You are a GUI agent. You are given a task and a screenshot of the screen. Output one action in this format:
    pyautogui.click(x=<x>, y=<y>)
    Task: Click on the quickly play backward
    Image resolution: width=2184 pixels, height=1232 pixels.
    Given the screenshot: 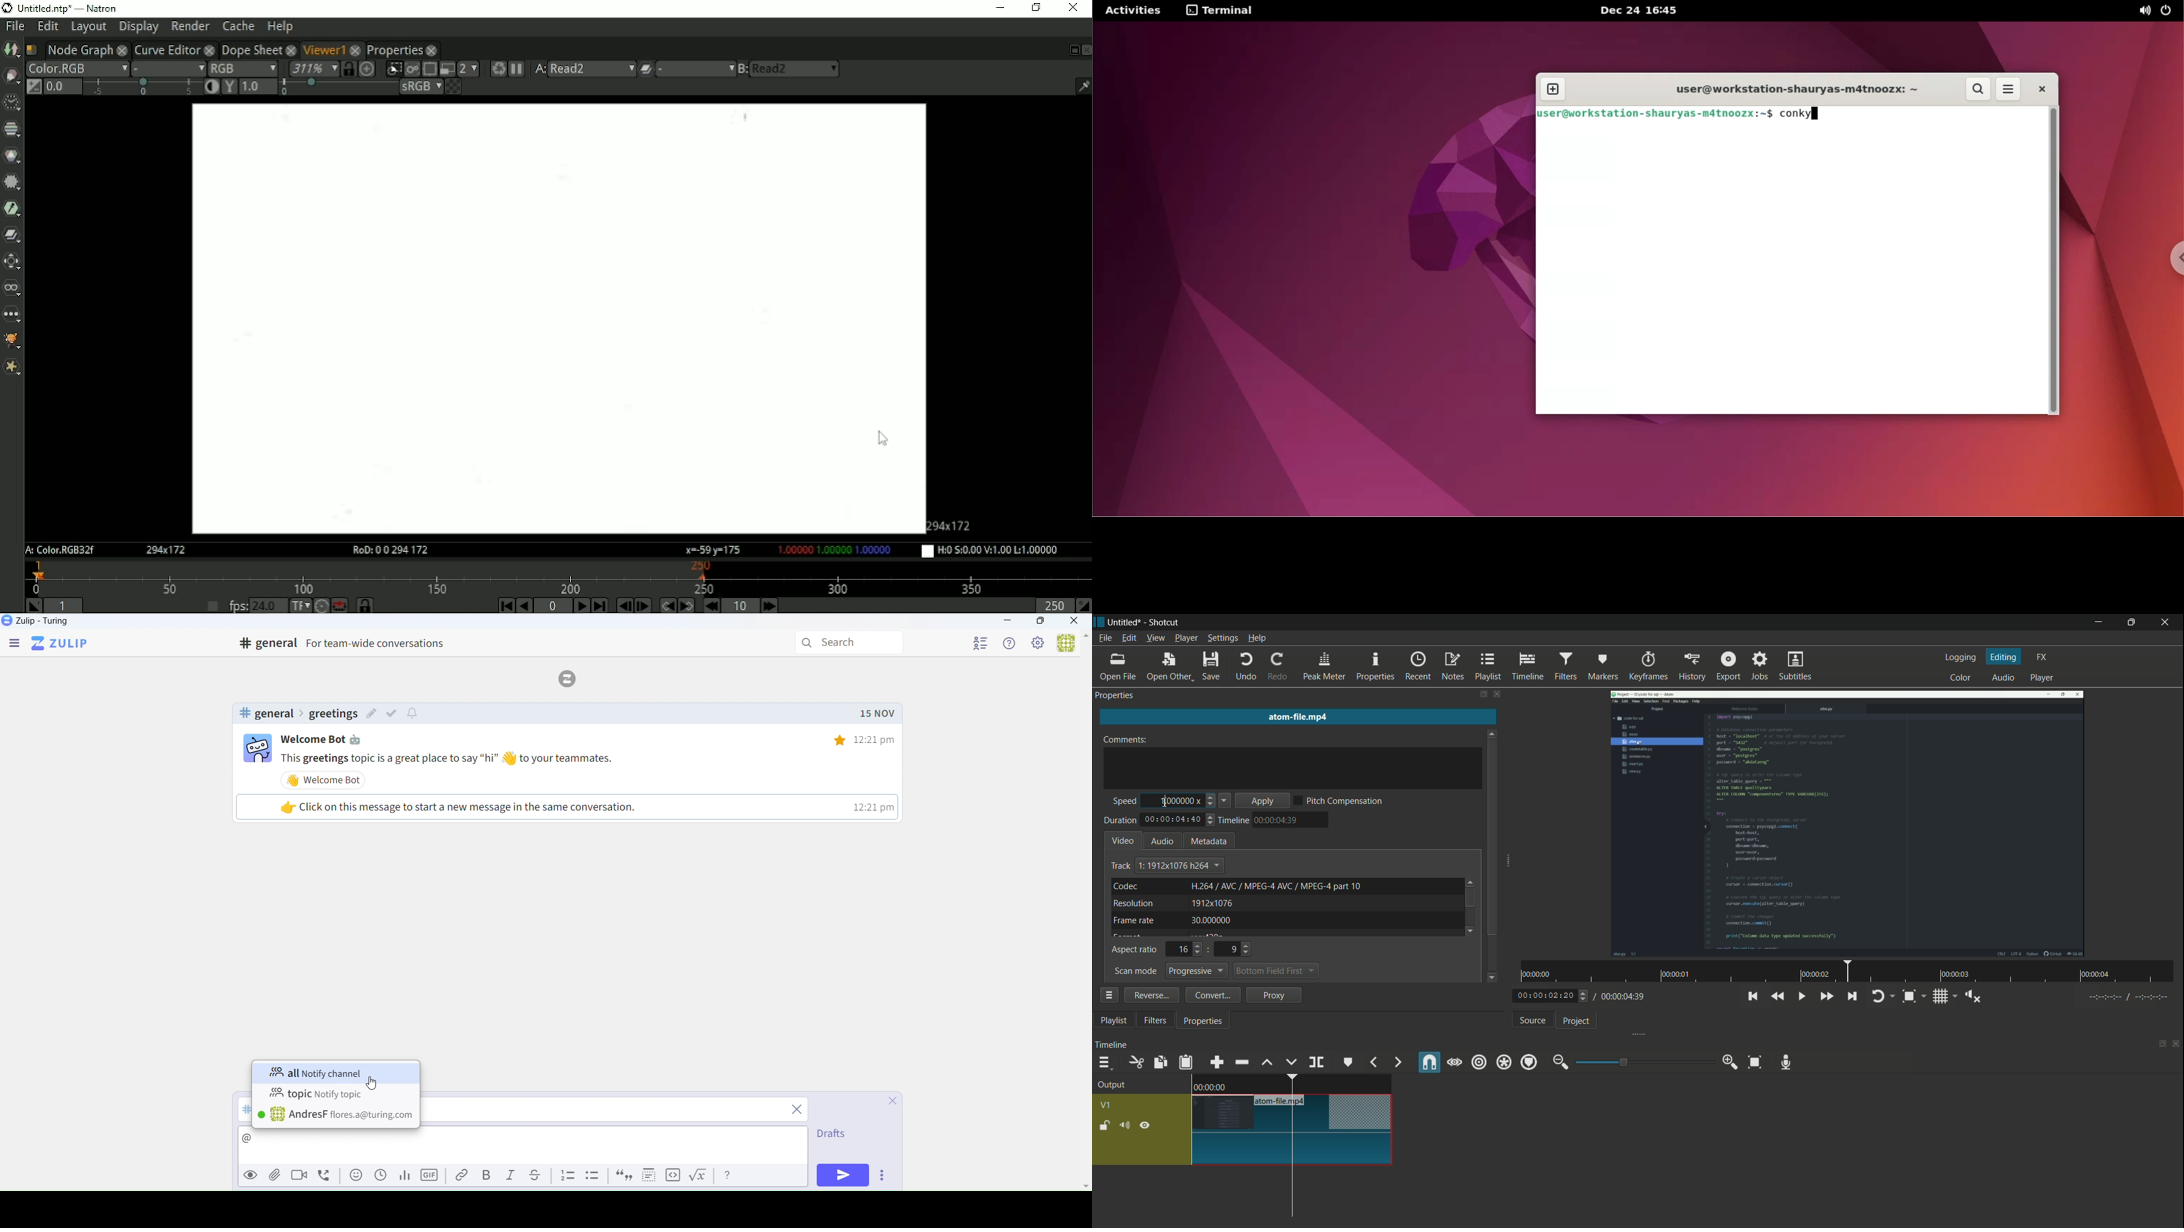 What is the action you would take?
    pyautogui.click(x=1778, y=997)
    